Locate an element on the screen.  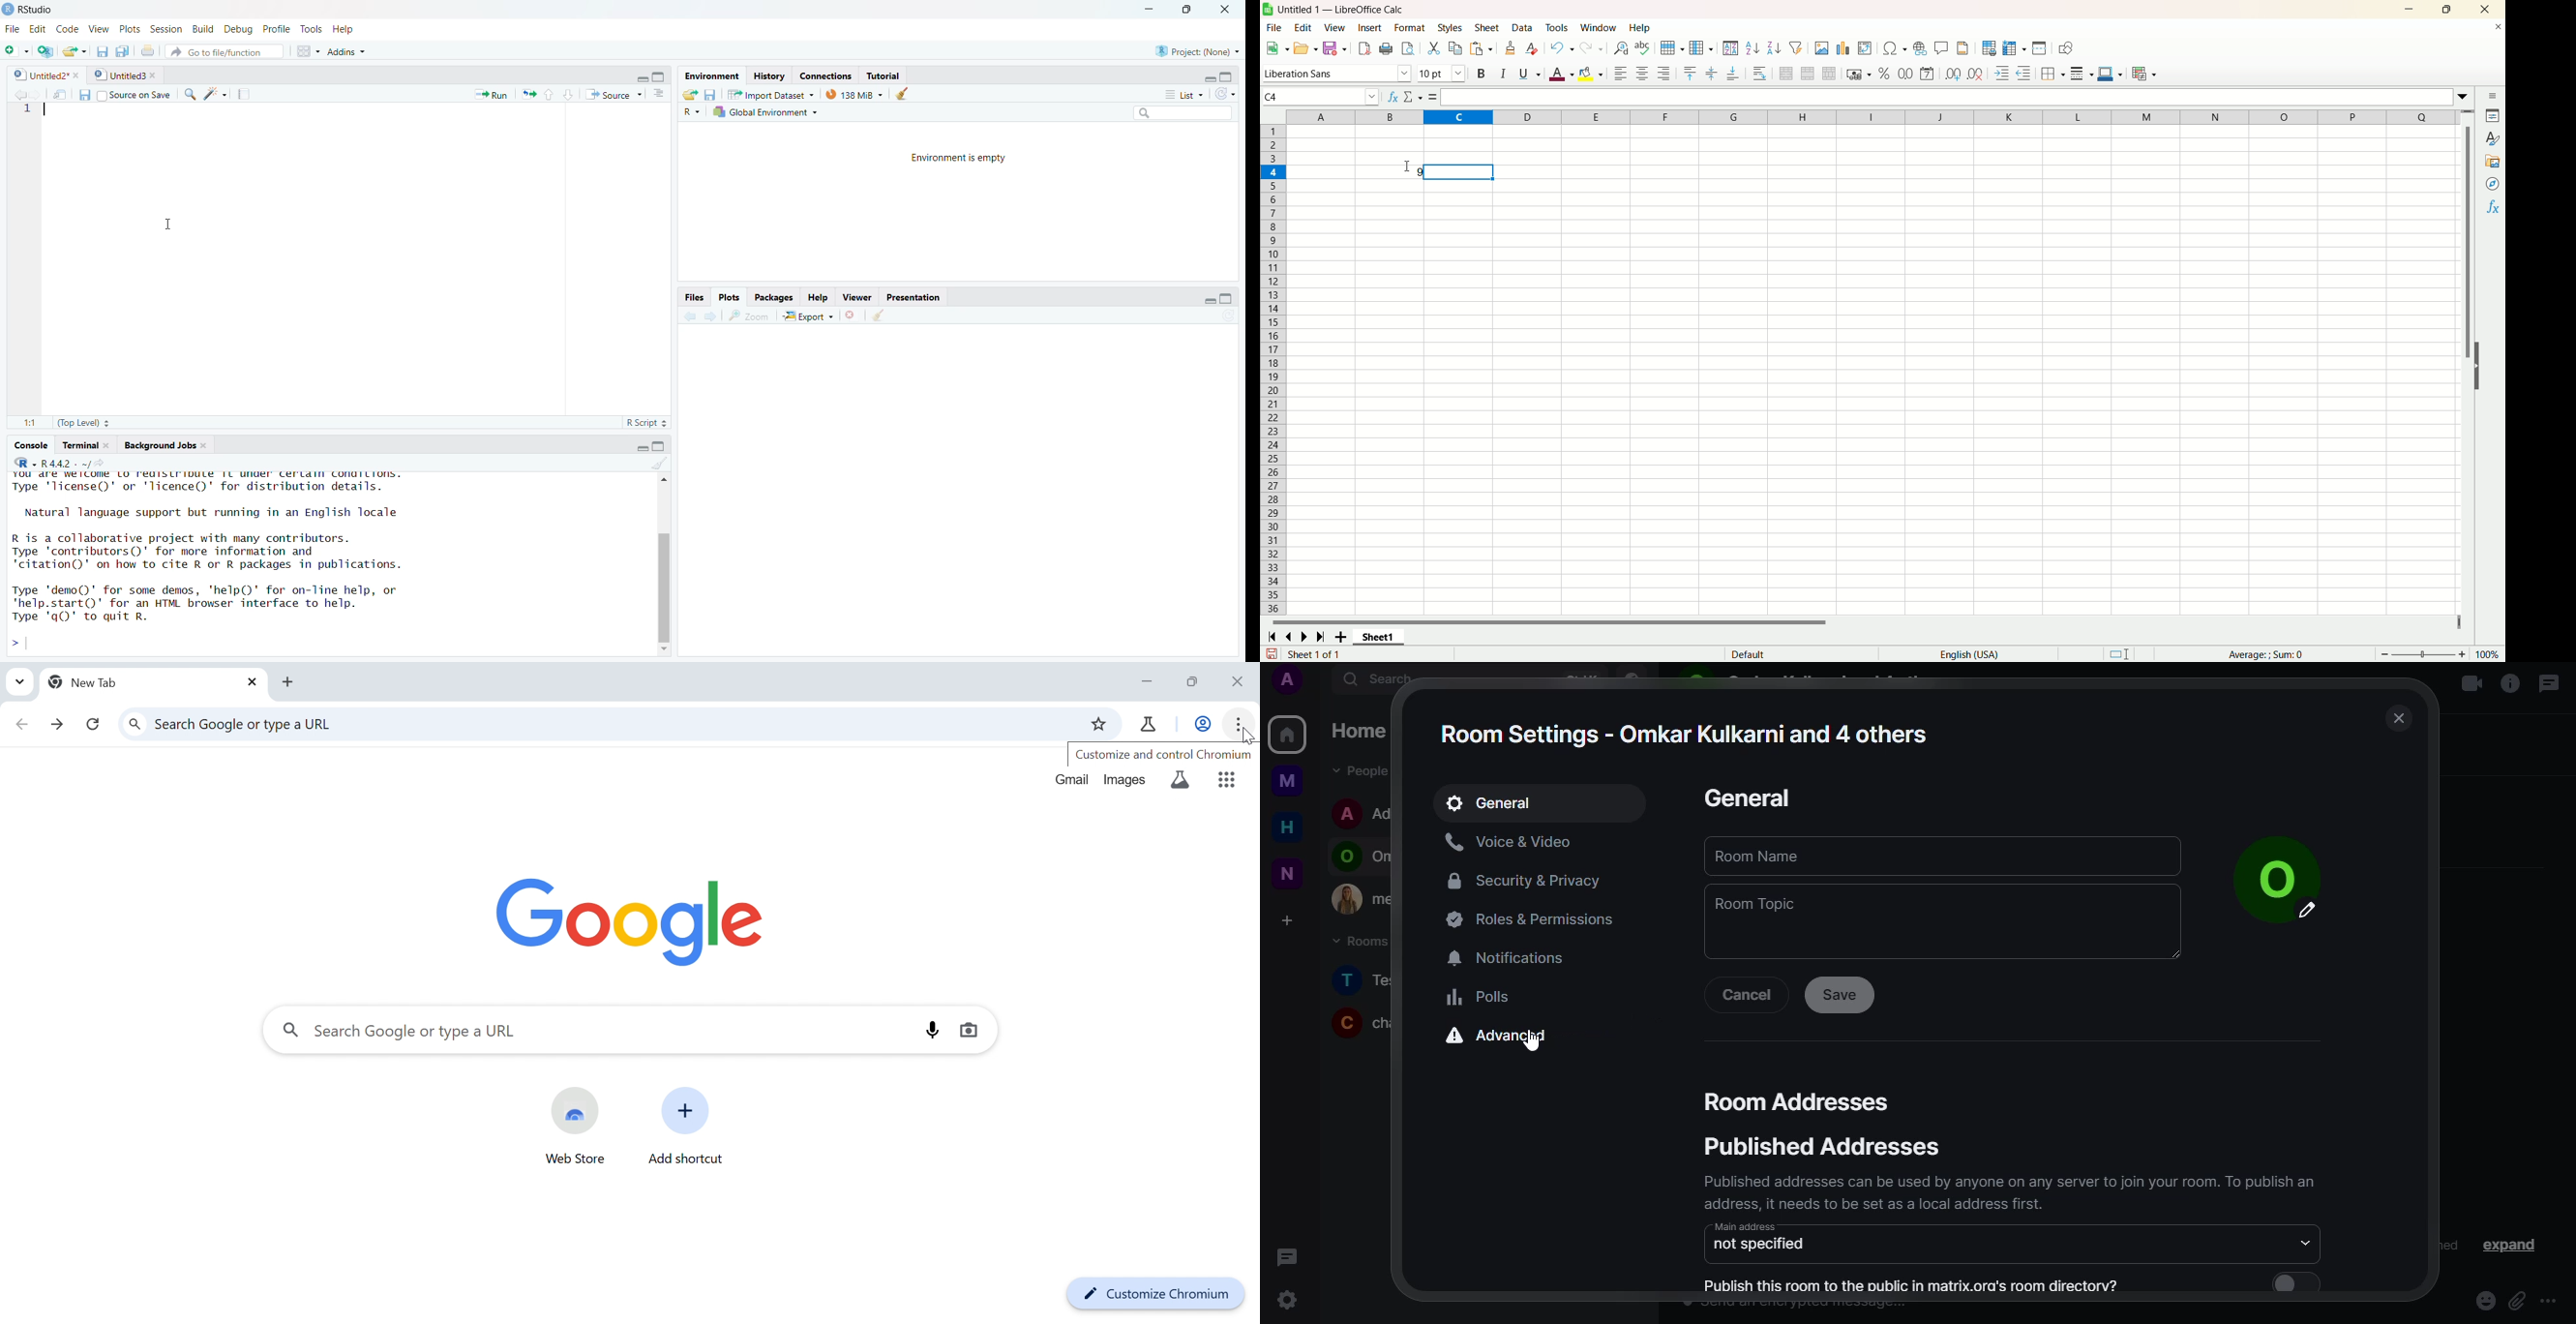
contact is located at coordinates (1365, 855).